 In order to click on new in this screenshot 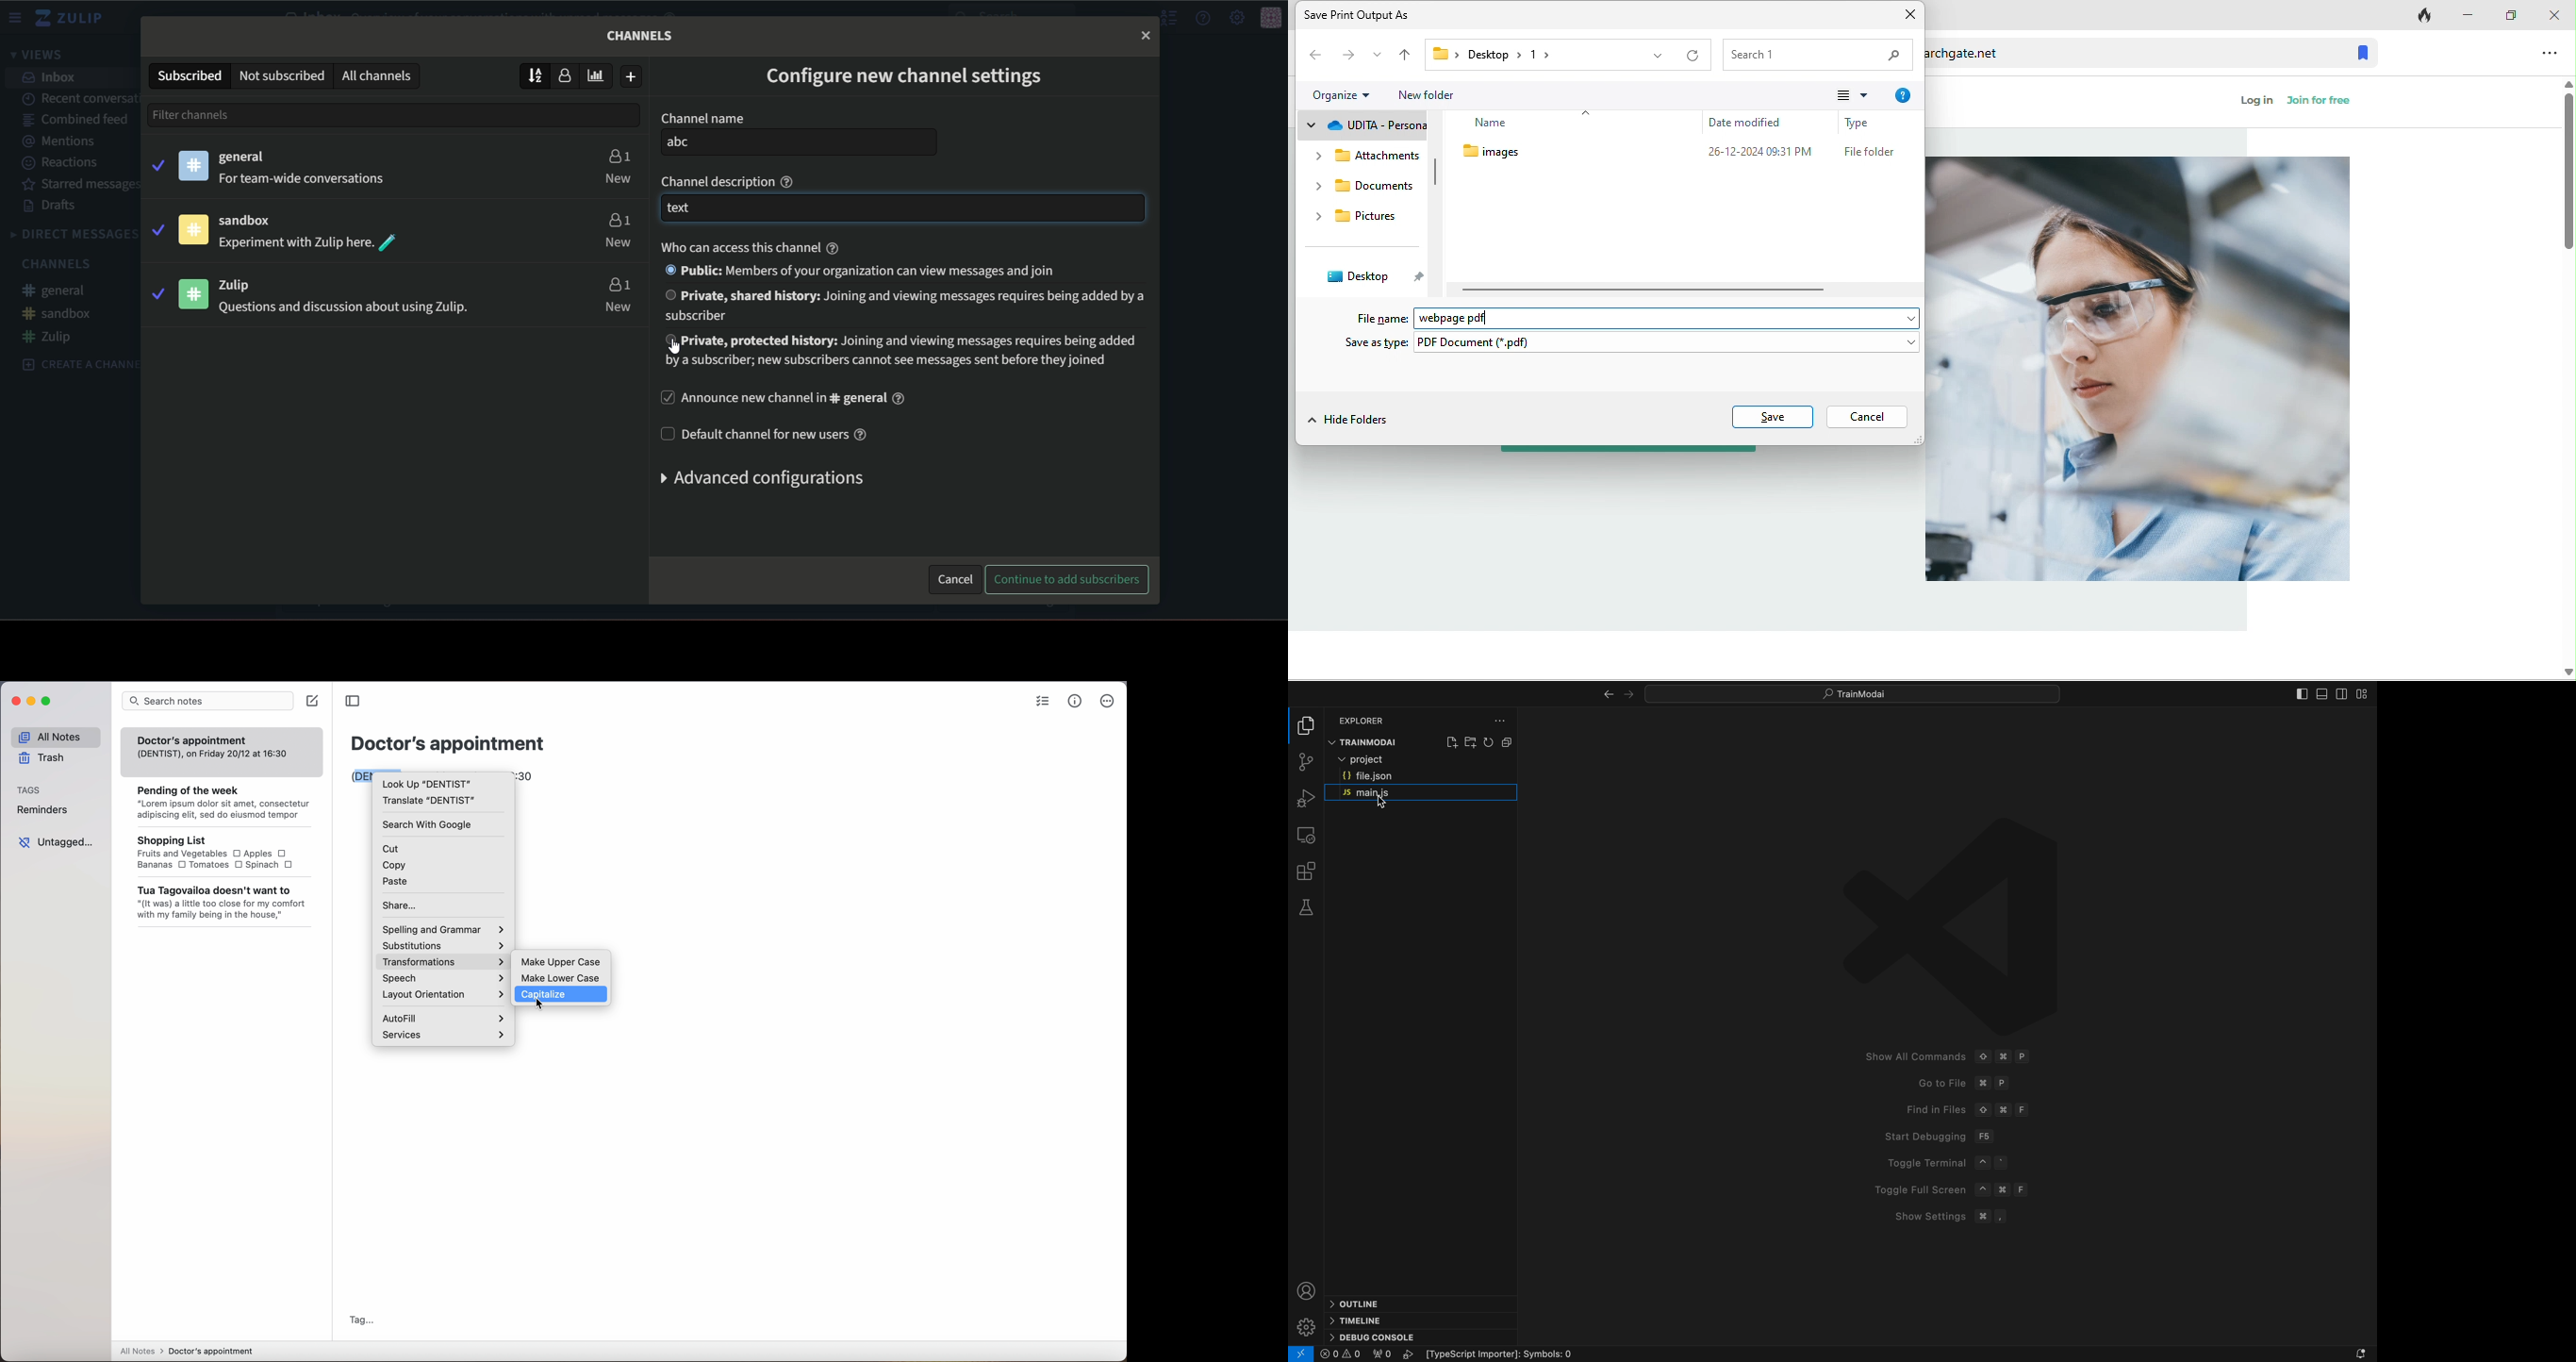, I will do `click(618, 178)`.